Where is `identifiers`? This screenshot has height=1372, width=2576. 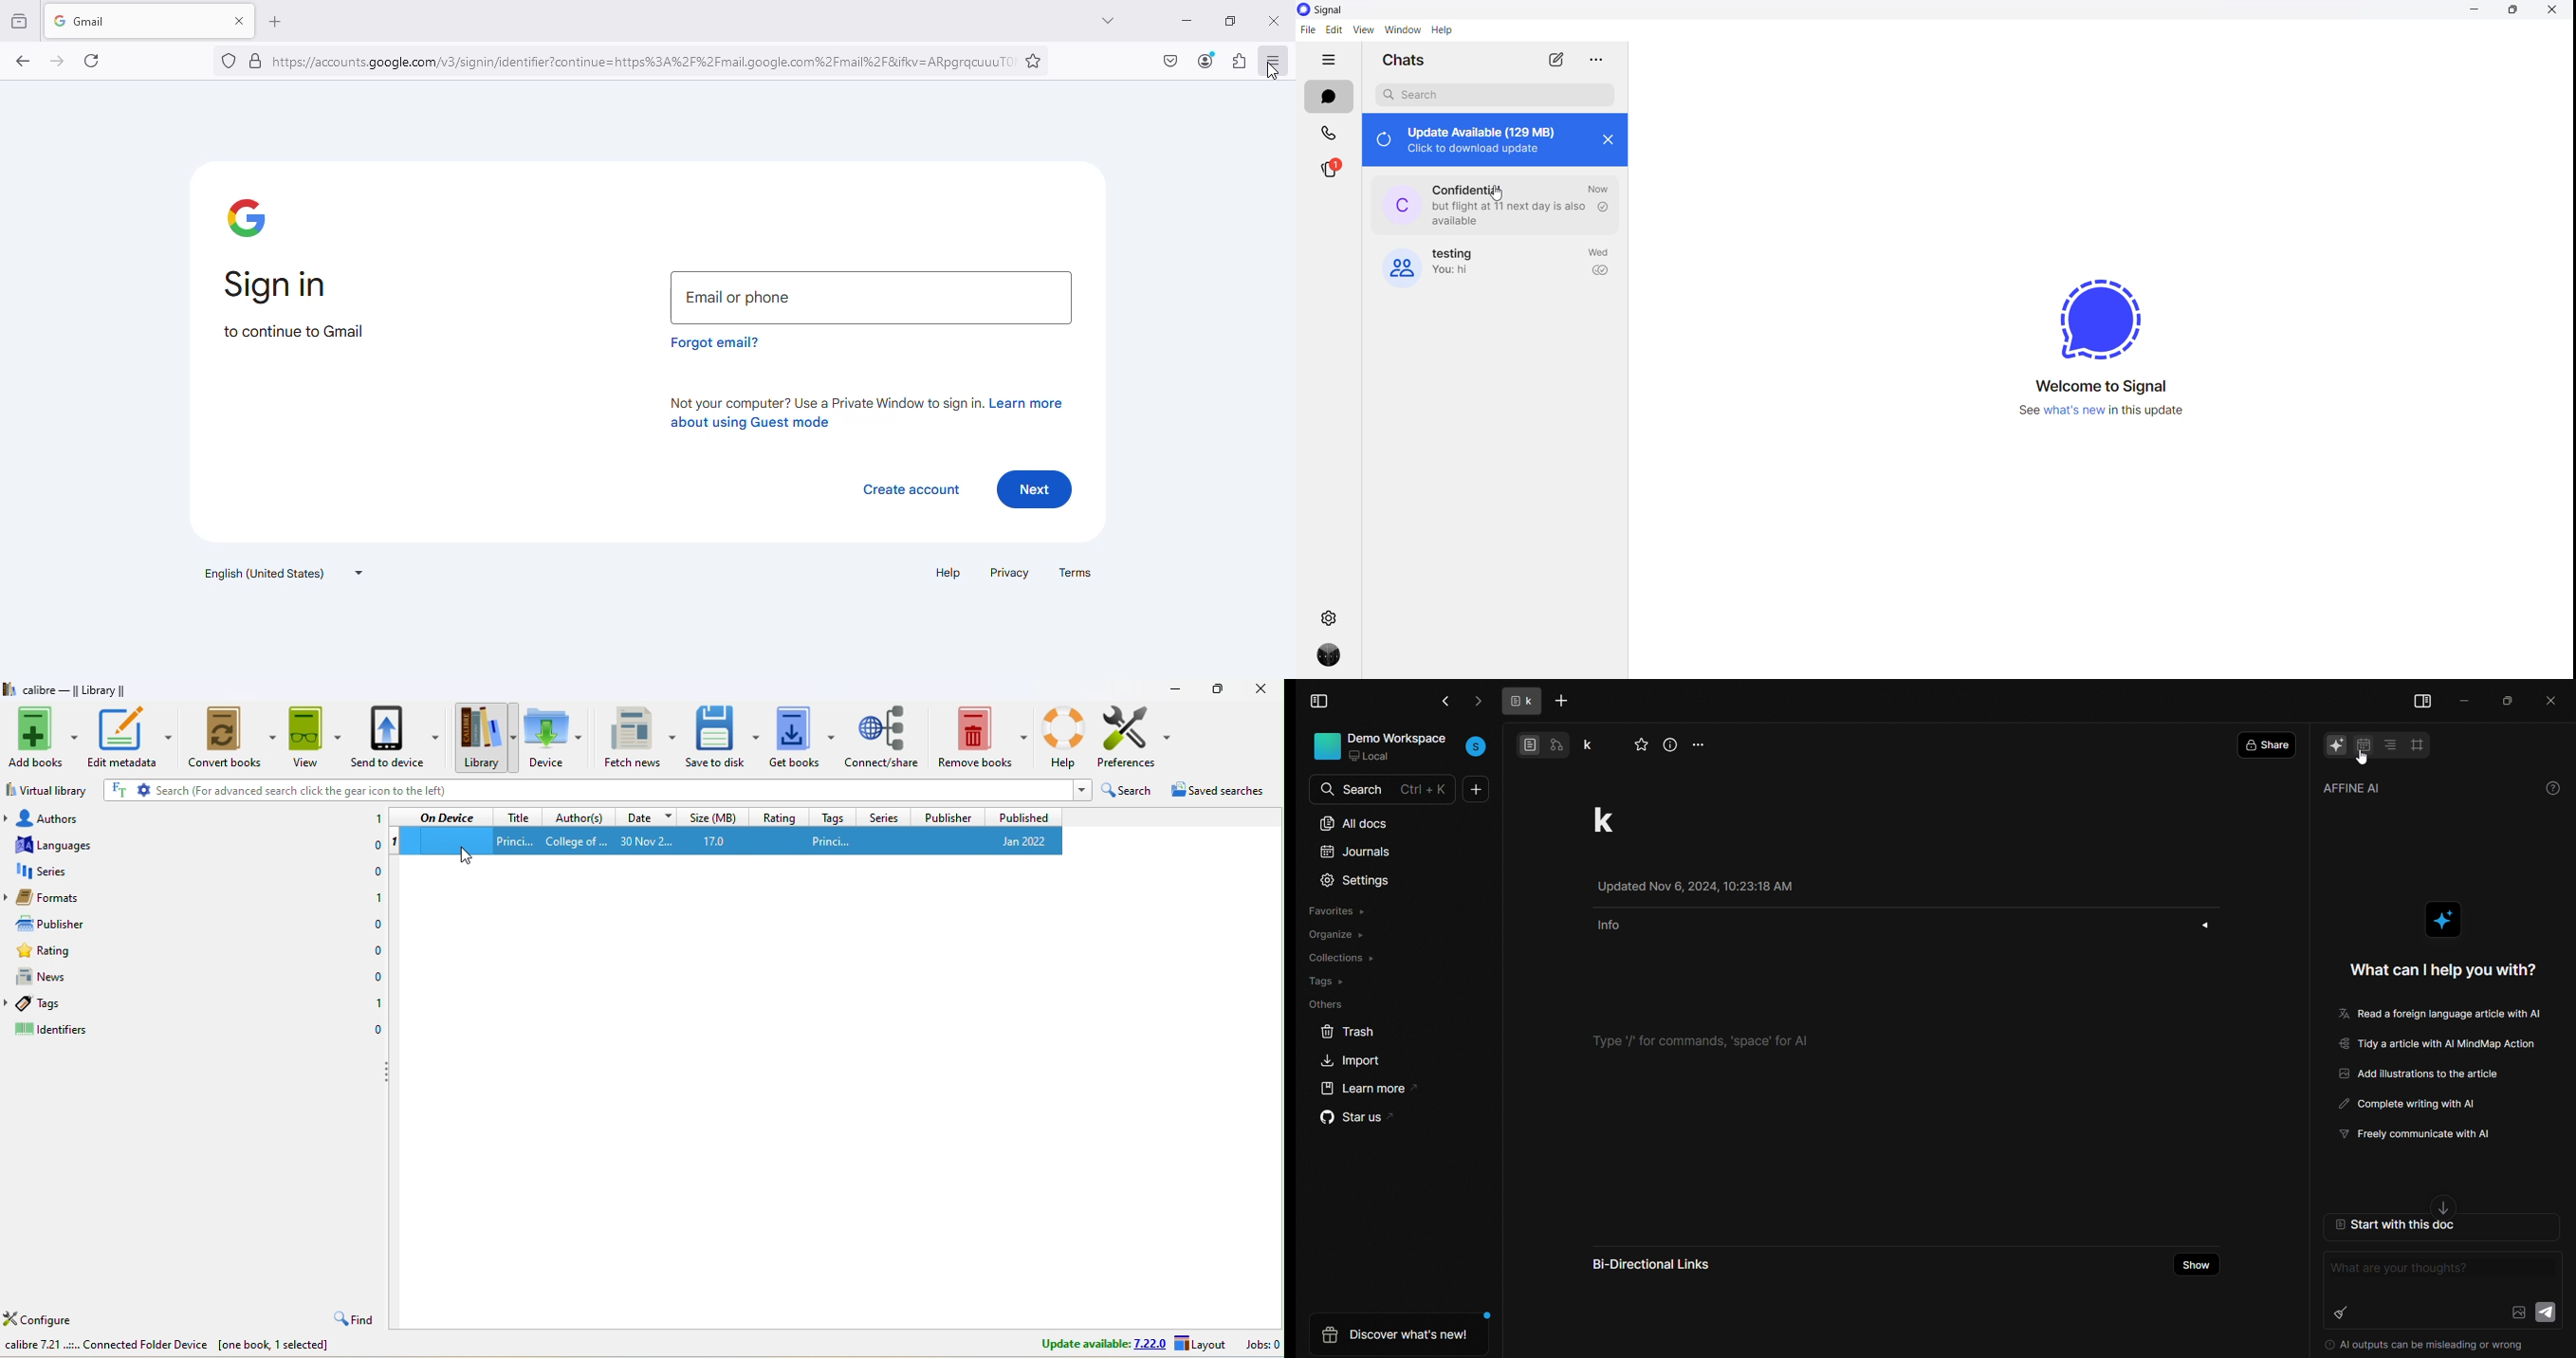
identifiers is located at coordinates (65, 1029).